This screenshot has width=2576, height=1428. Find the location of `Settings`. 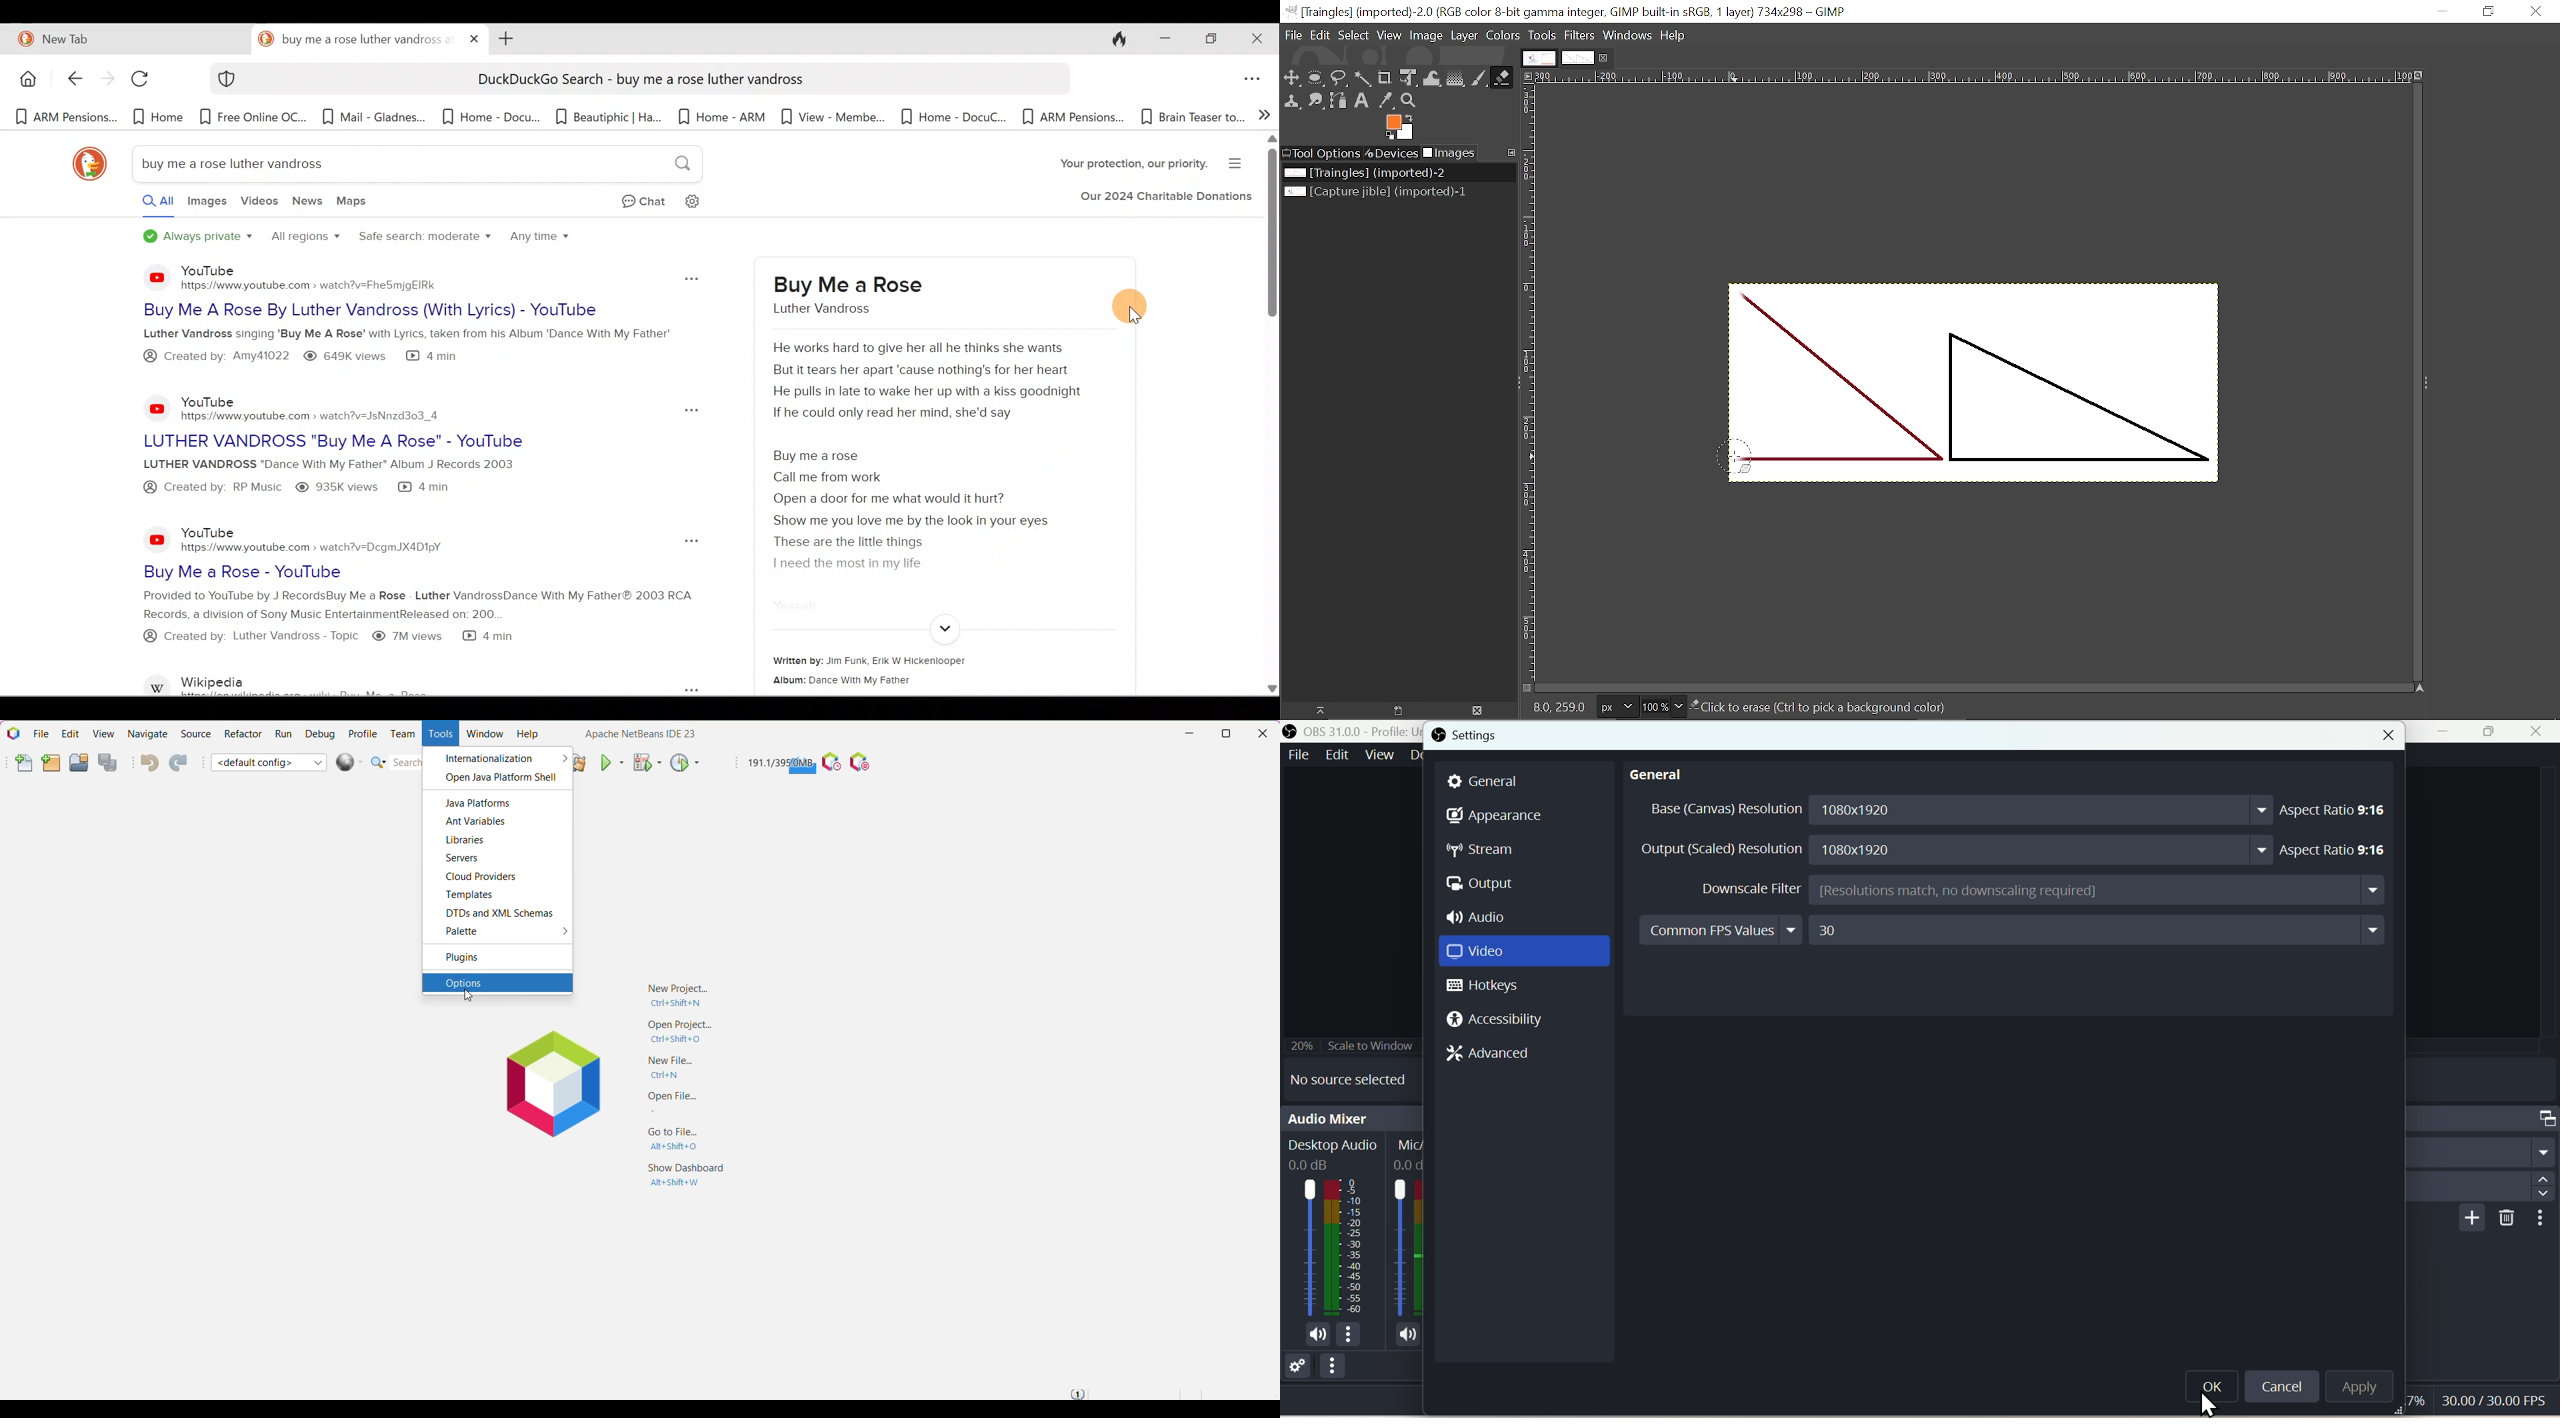

Settings is located at coordinates (1295, 1365).